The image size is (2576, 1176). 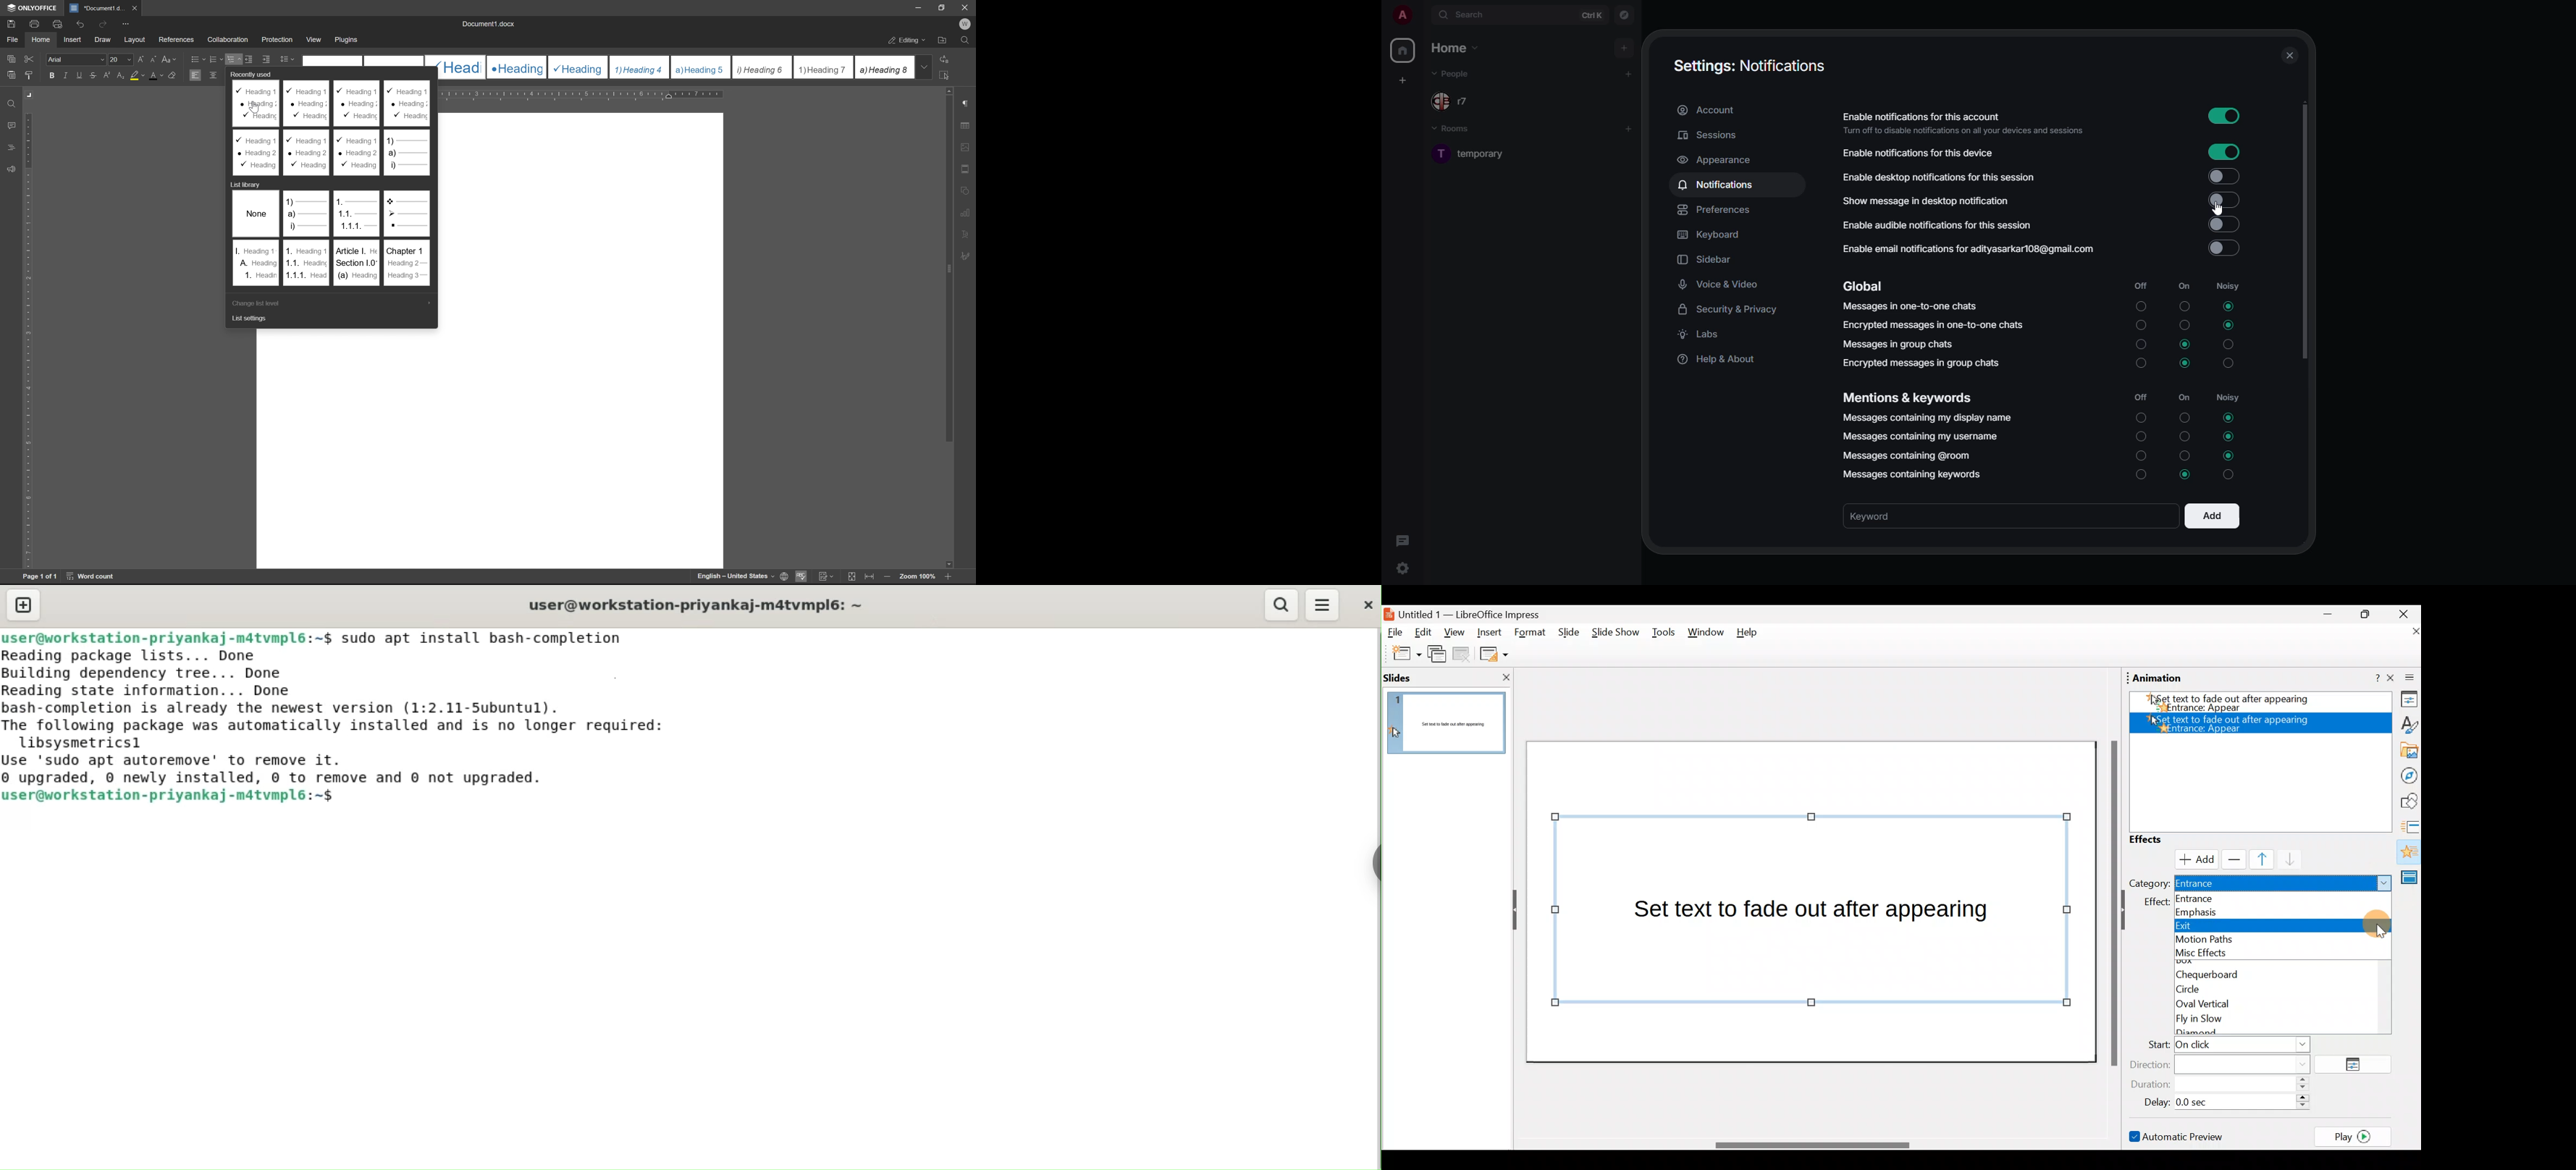 I want to click on Maximise, so click(x=2369, y=614).